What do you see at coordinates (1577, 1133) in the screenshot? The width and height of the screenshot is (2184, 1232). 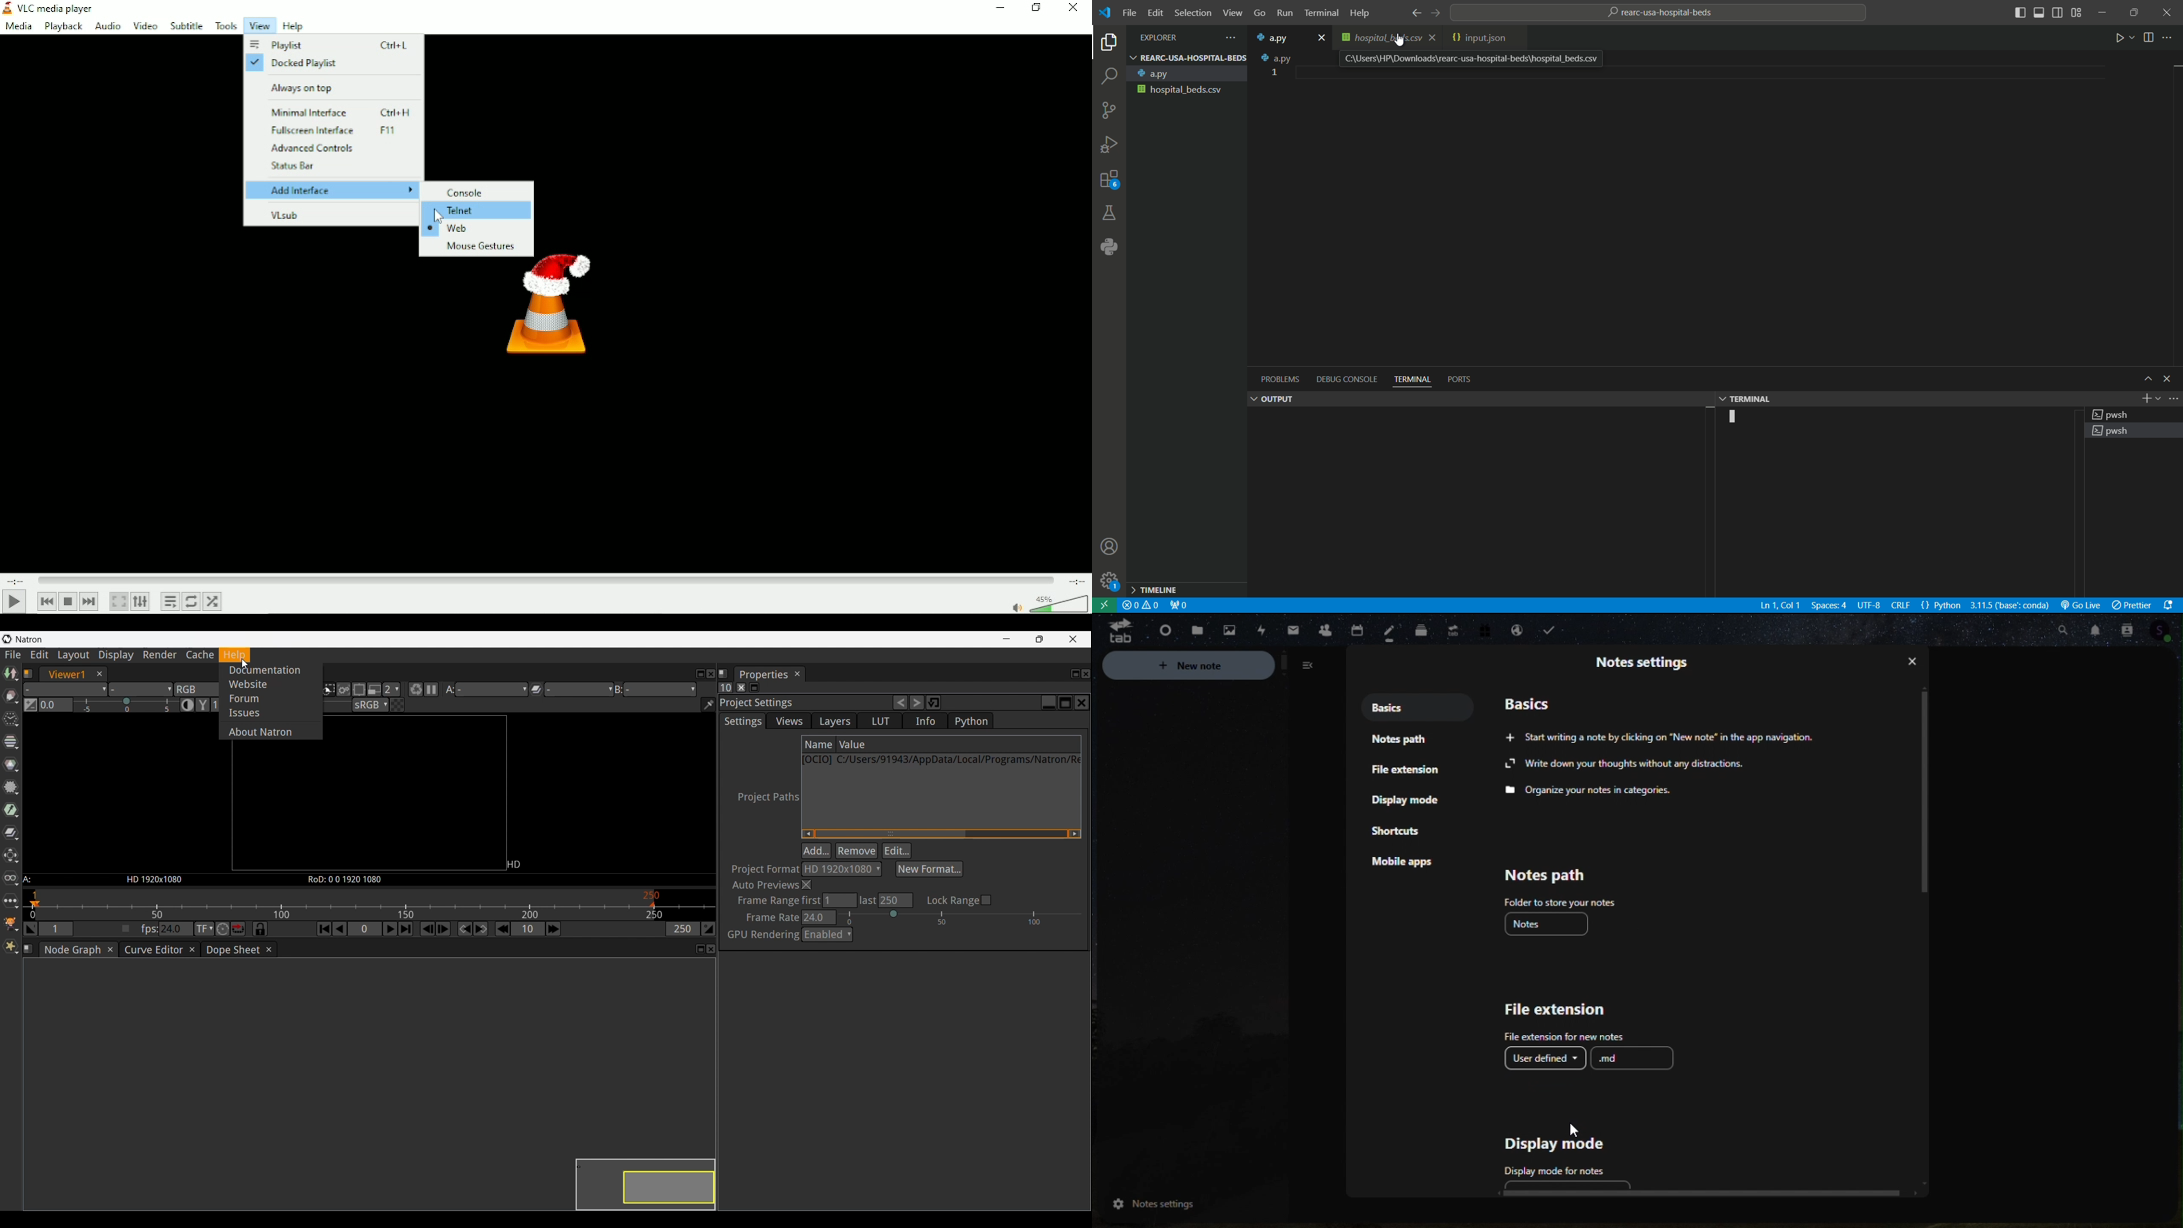 I see `cursor` at bounding box center [1577, 1133].